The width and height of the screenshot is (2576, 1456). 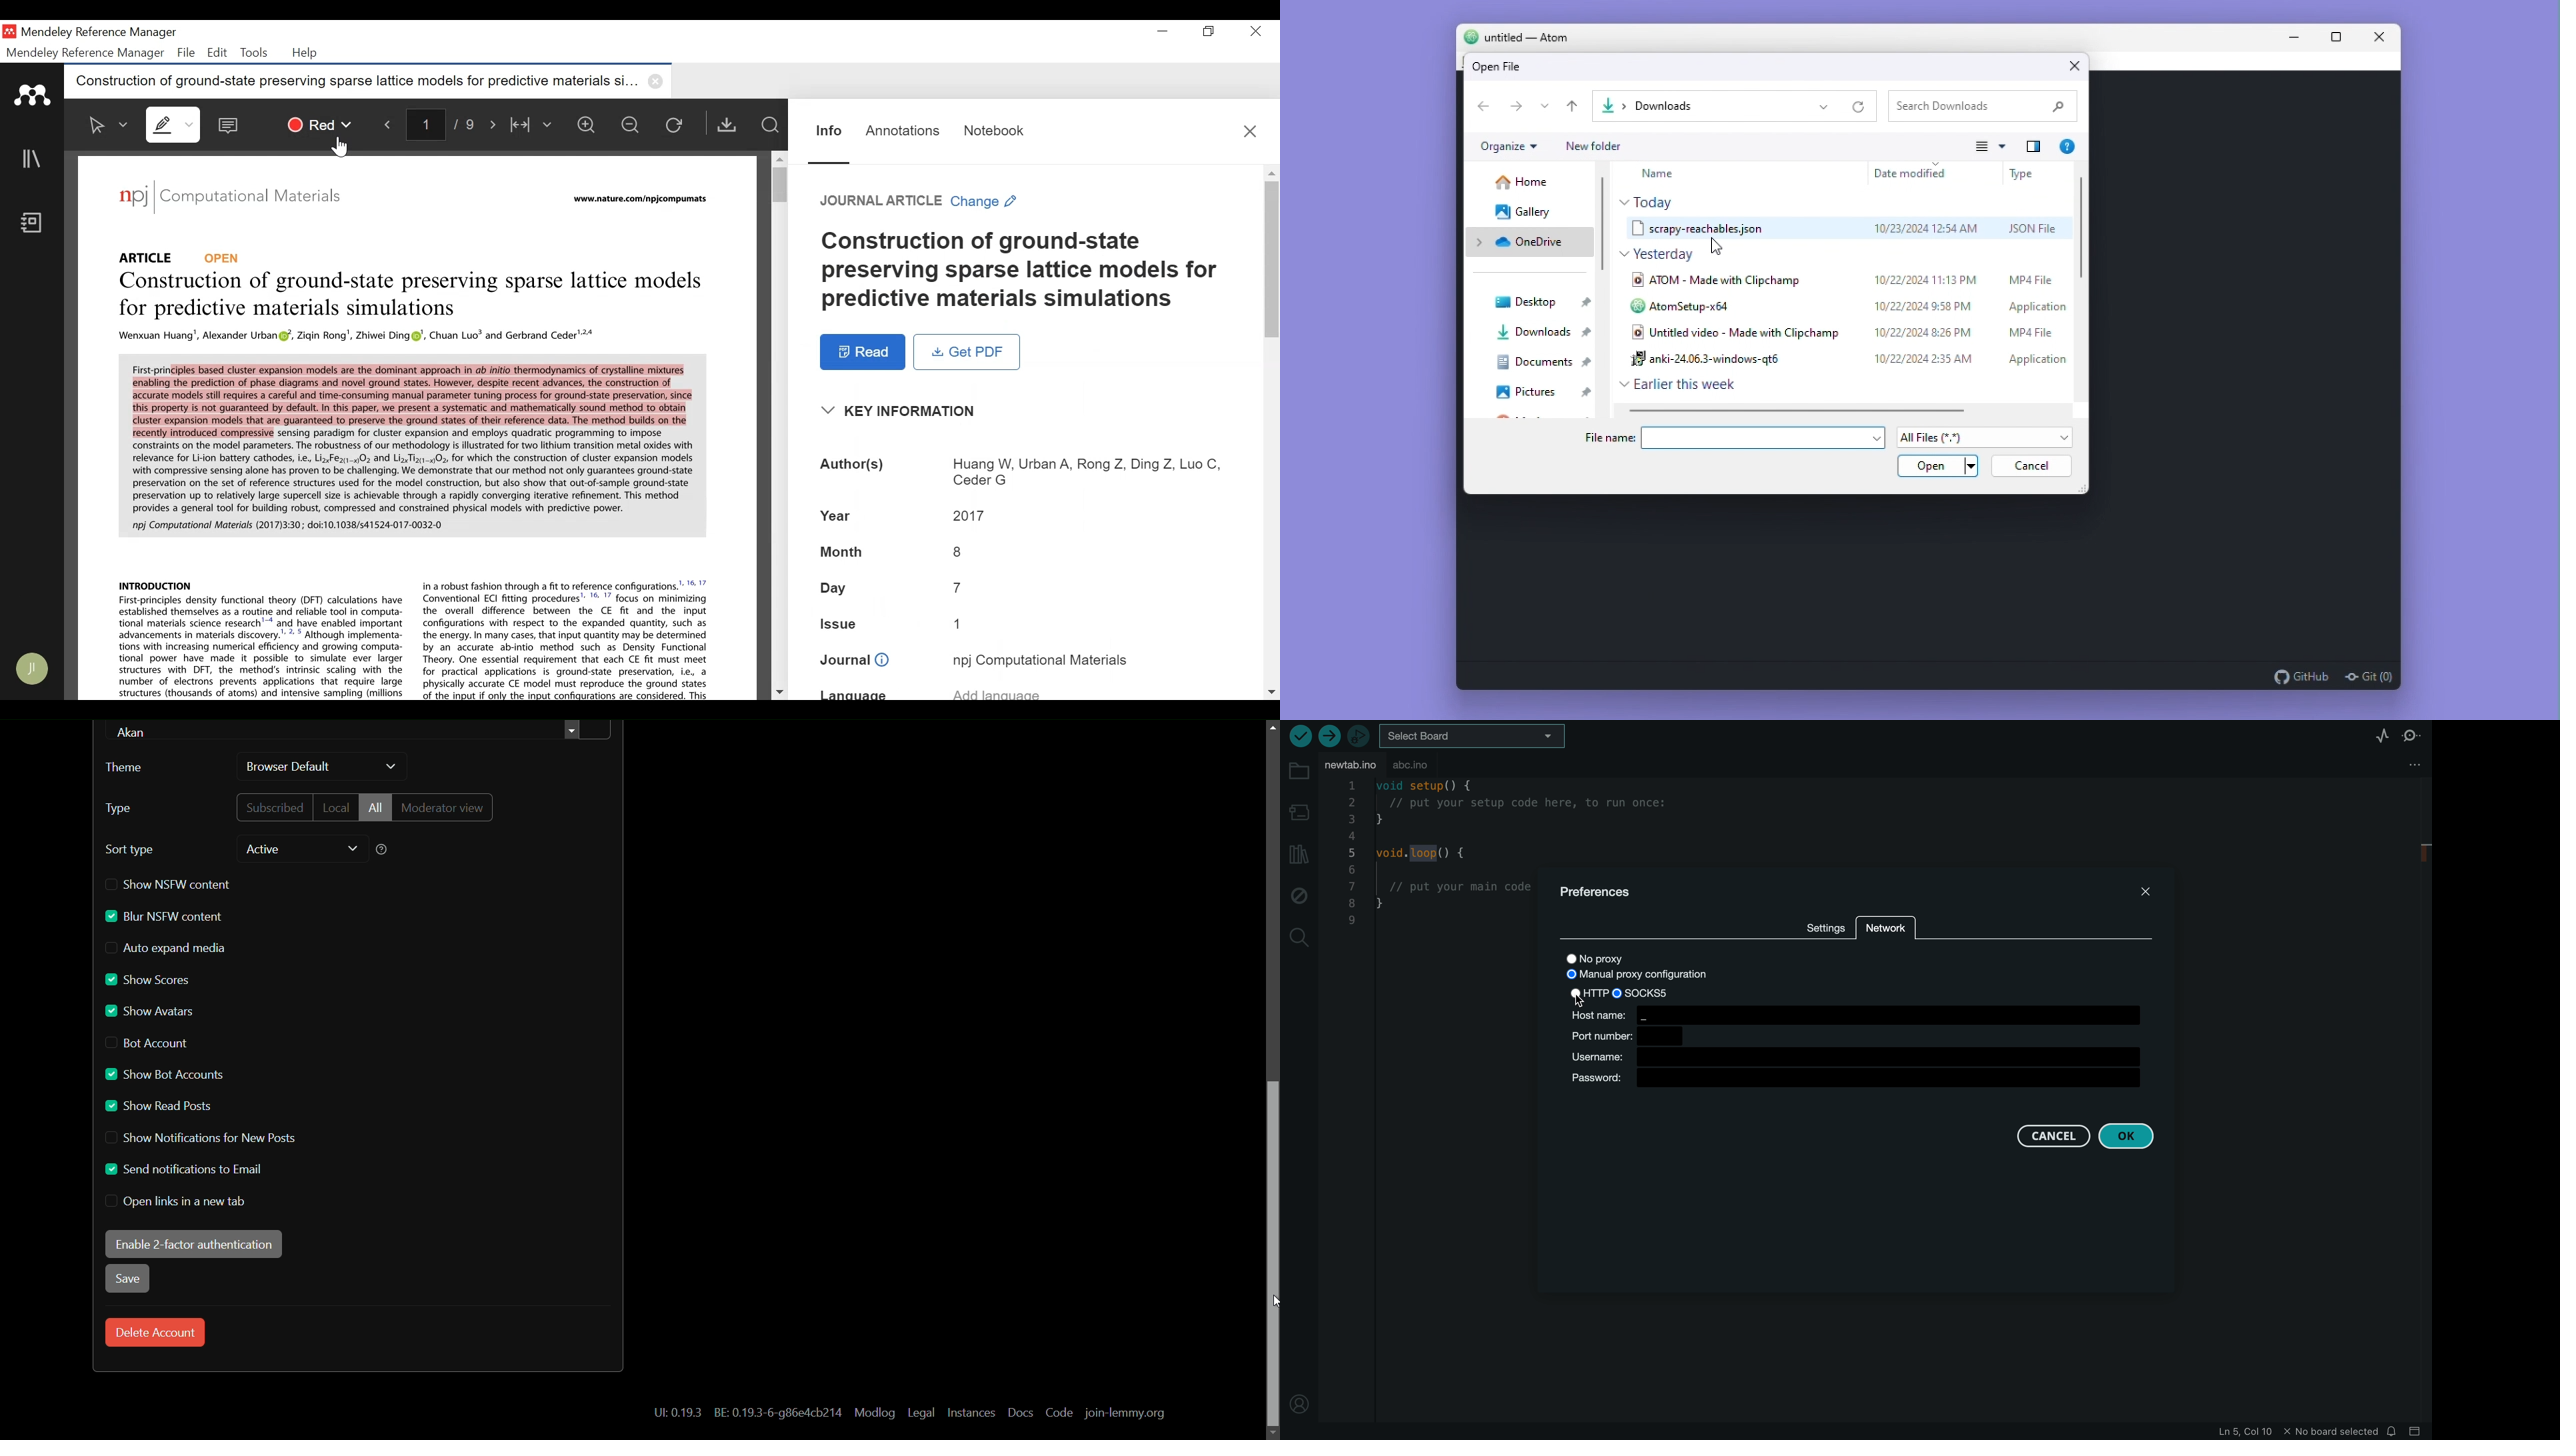 What do you see at coordinates (2367, 676) in the screenshot?
I see `git (0)` at bounding box center [2367, 676].